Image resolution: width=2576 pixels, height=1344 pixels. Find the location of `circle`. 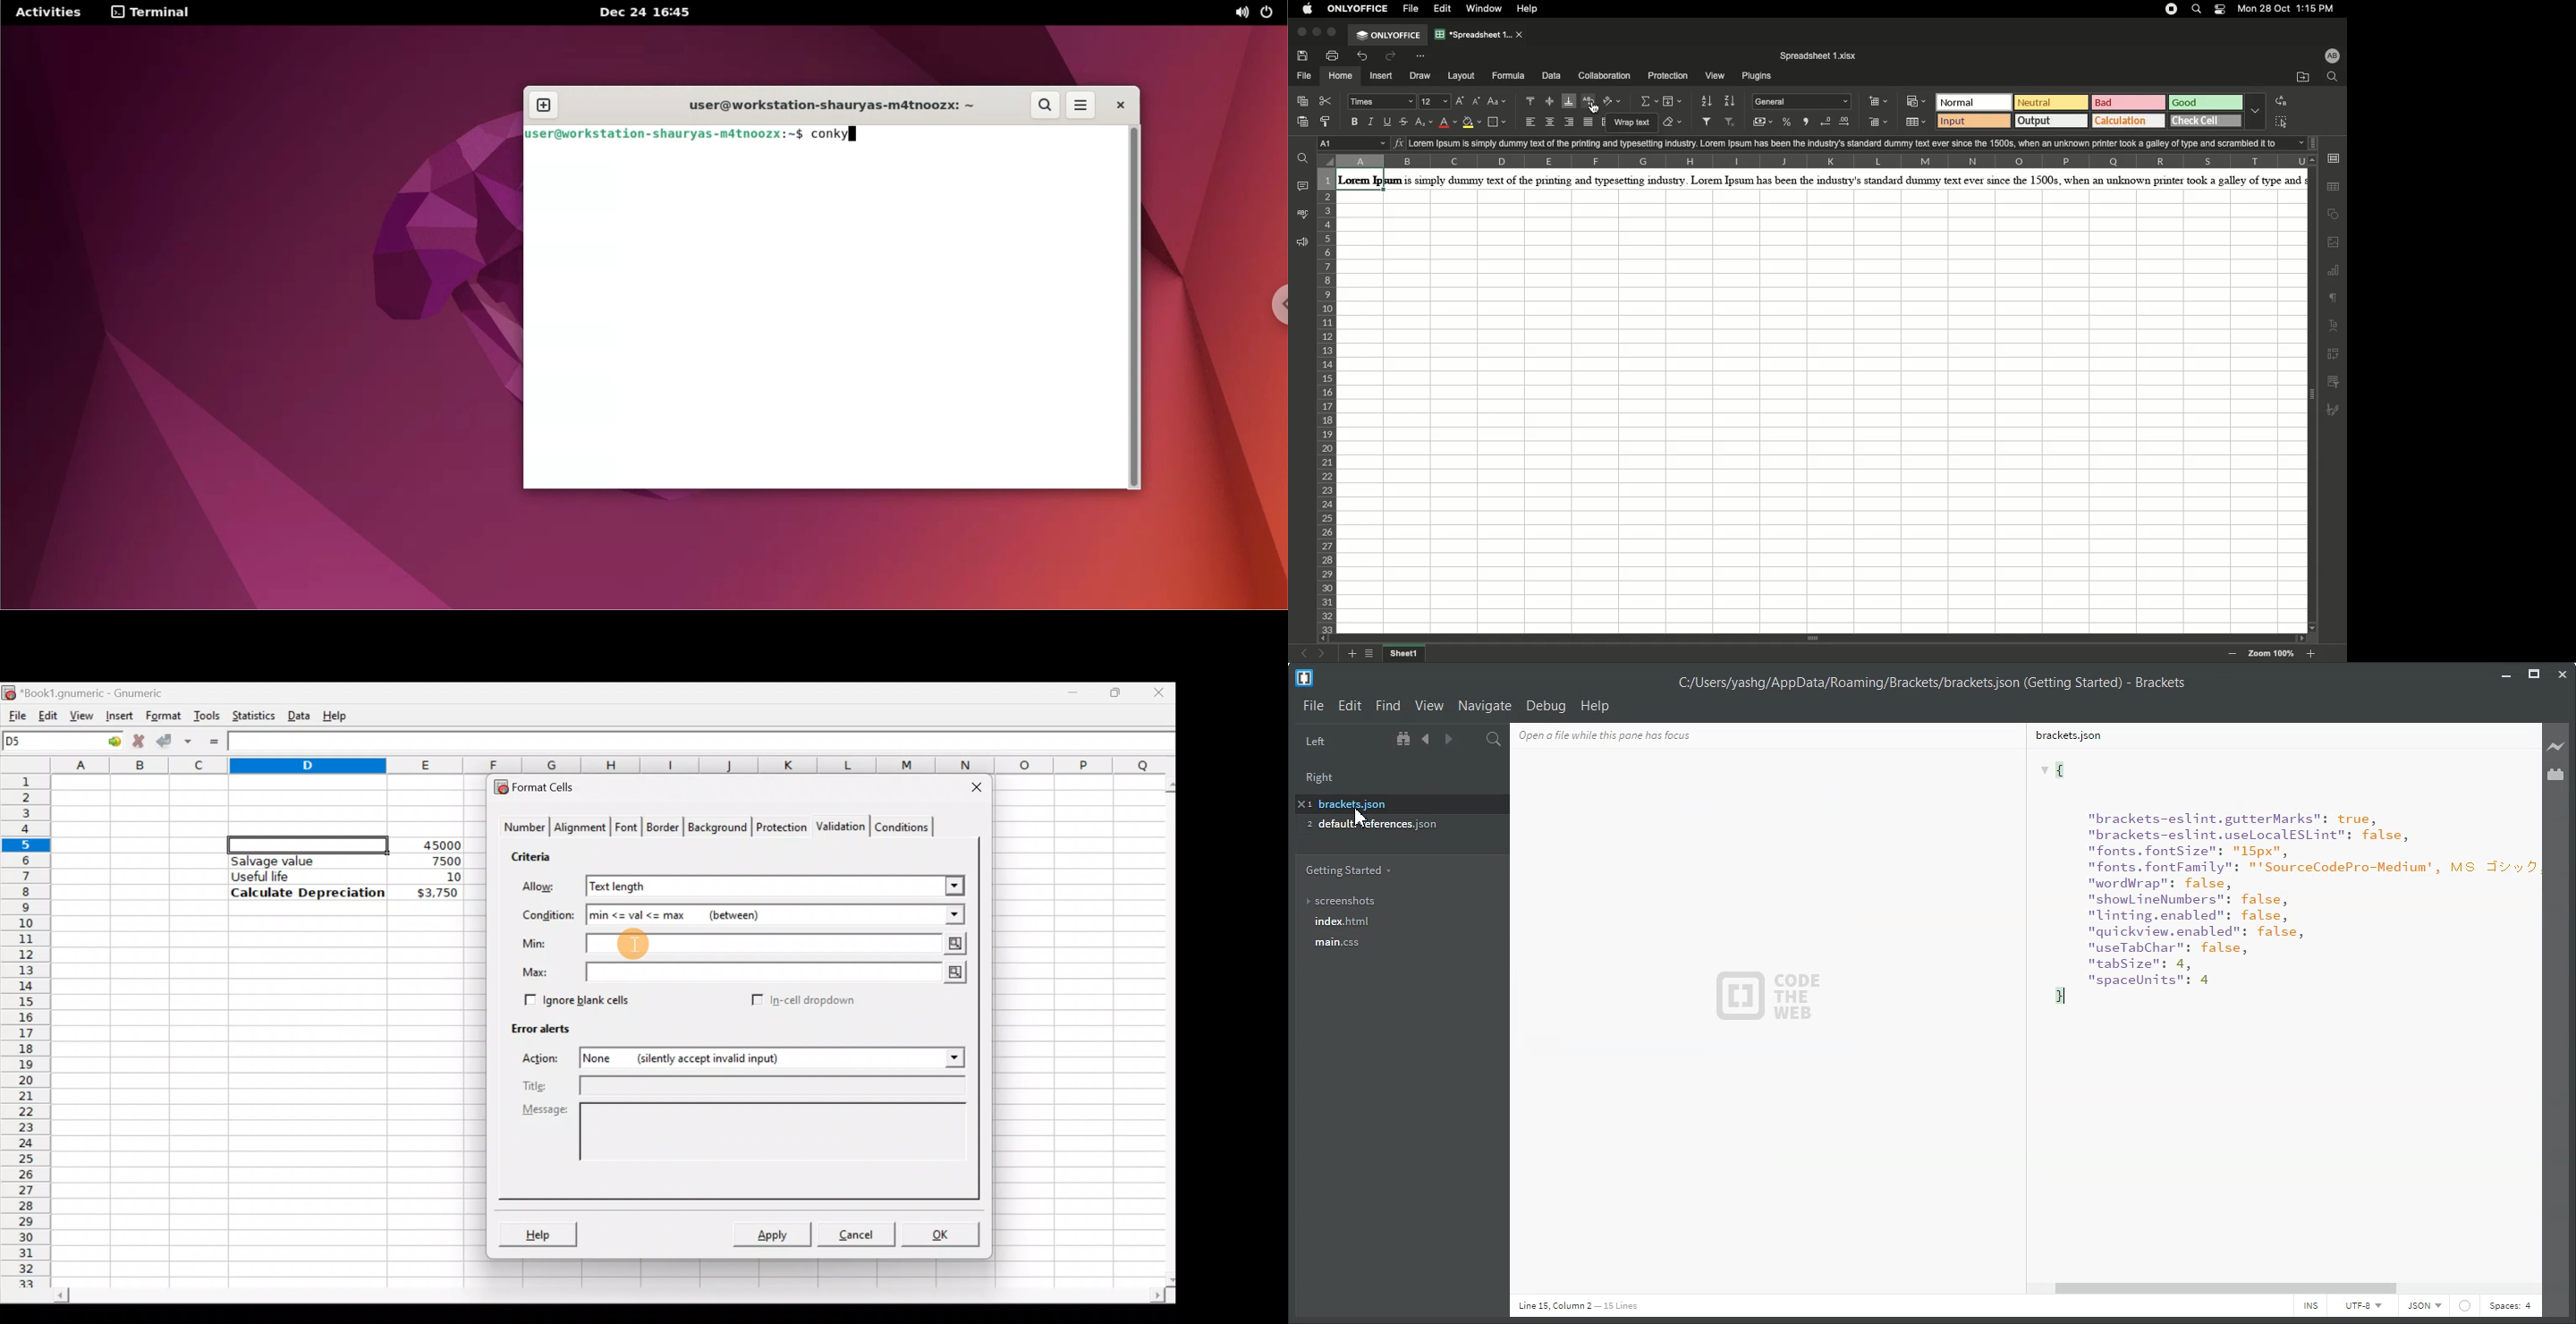

circle is located at coordinates (2467, 1305).